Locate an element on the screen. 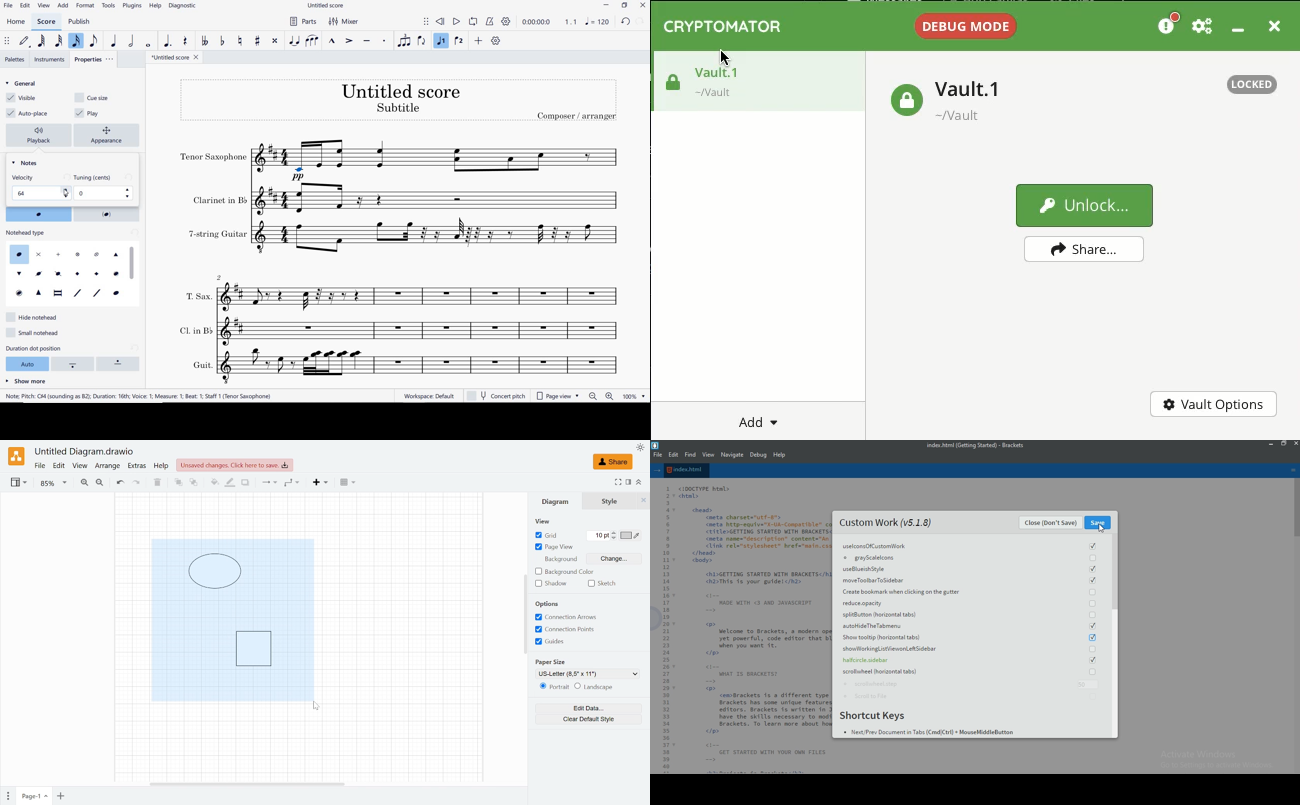 This screenshot has width=1316, height=812. Create bookmark when clicking on the gutter is located at coordinates (970, 592).